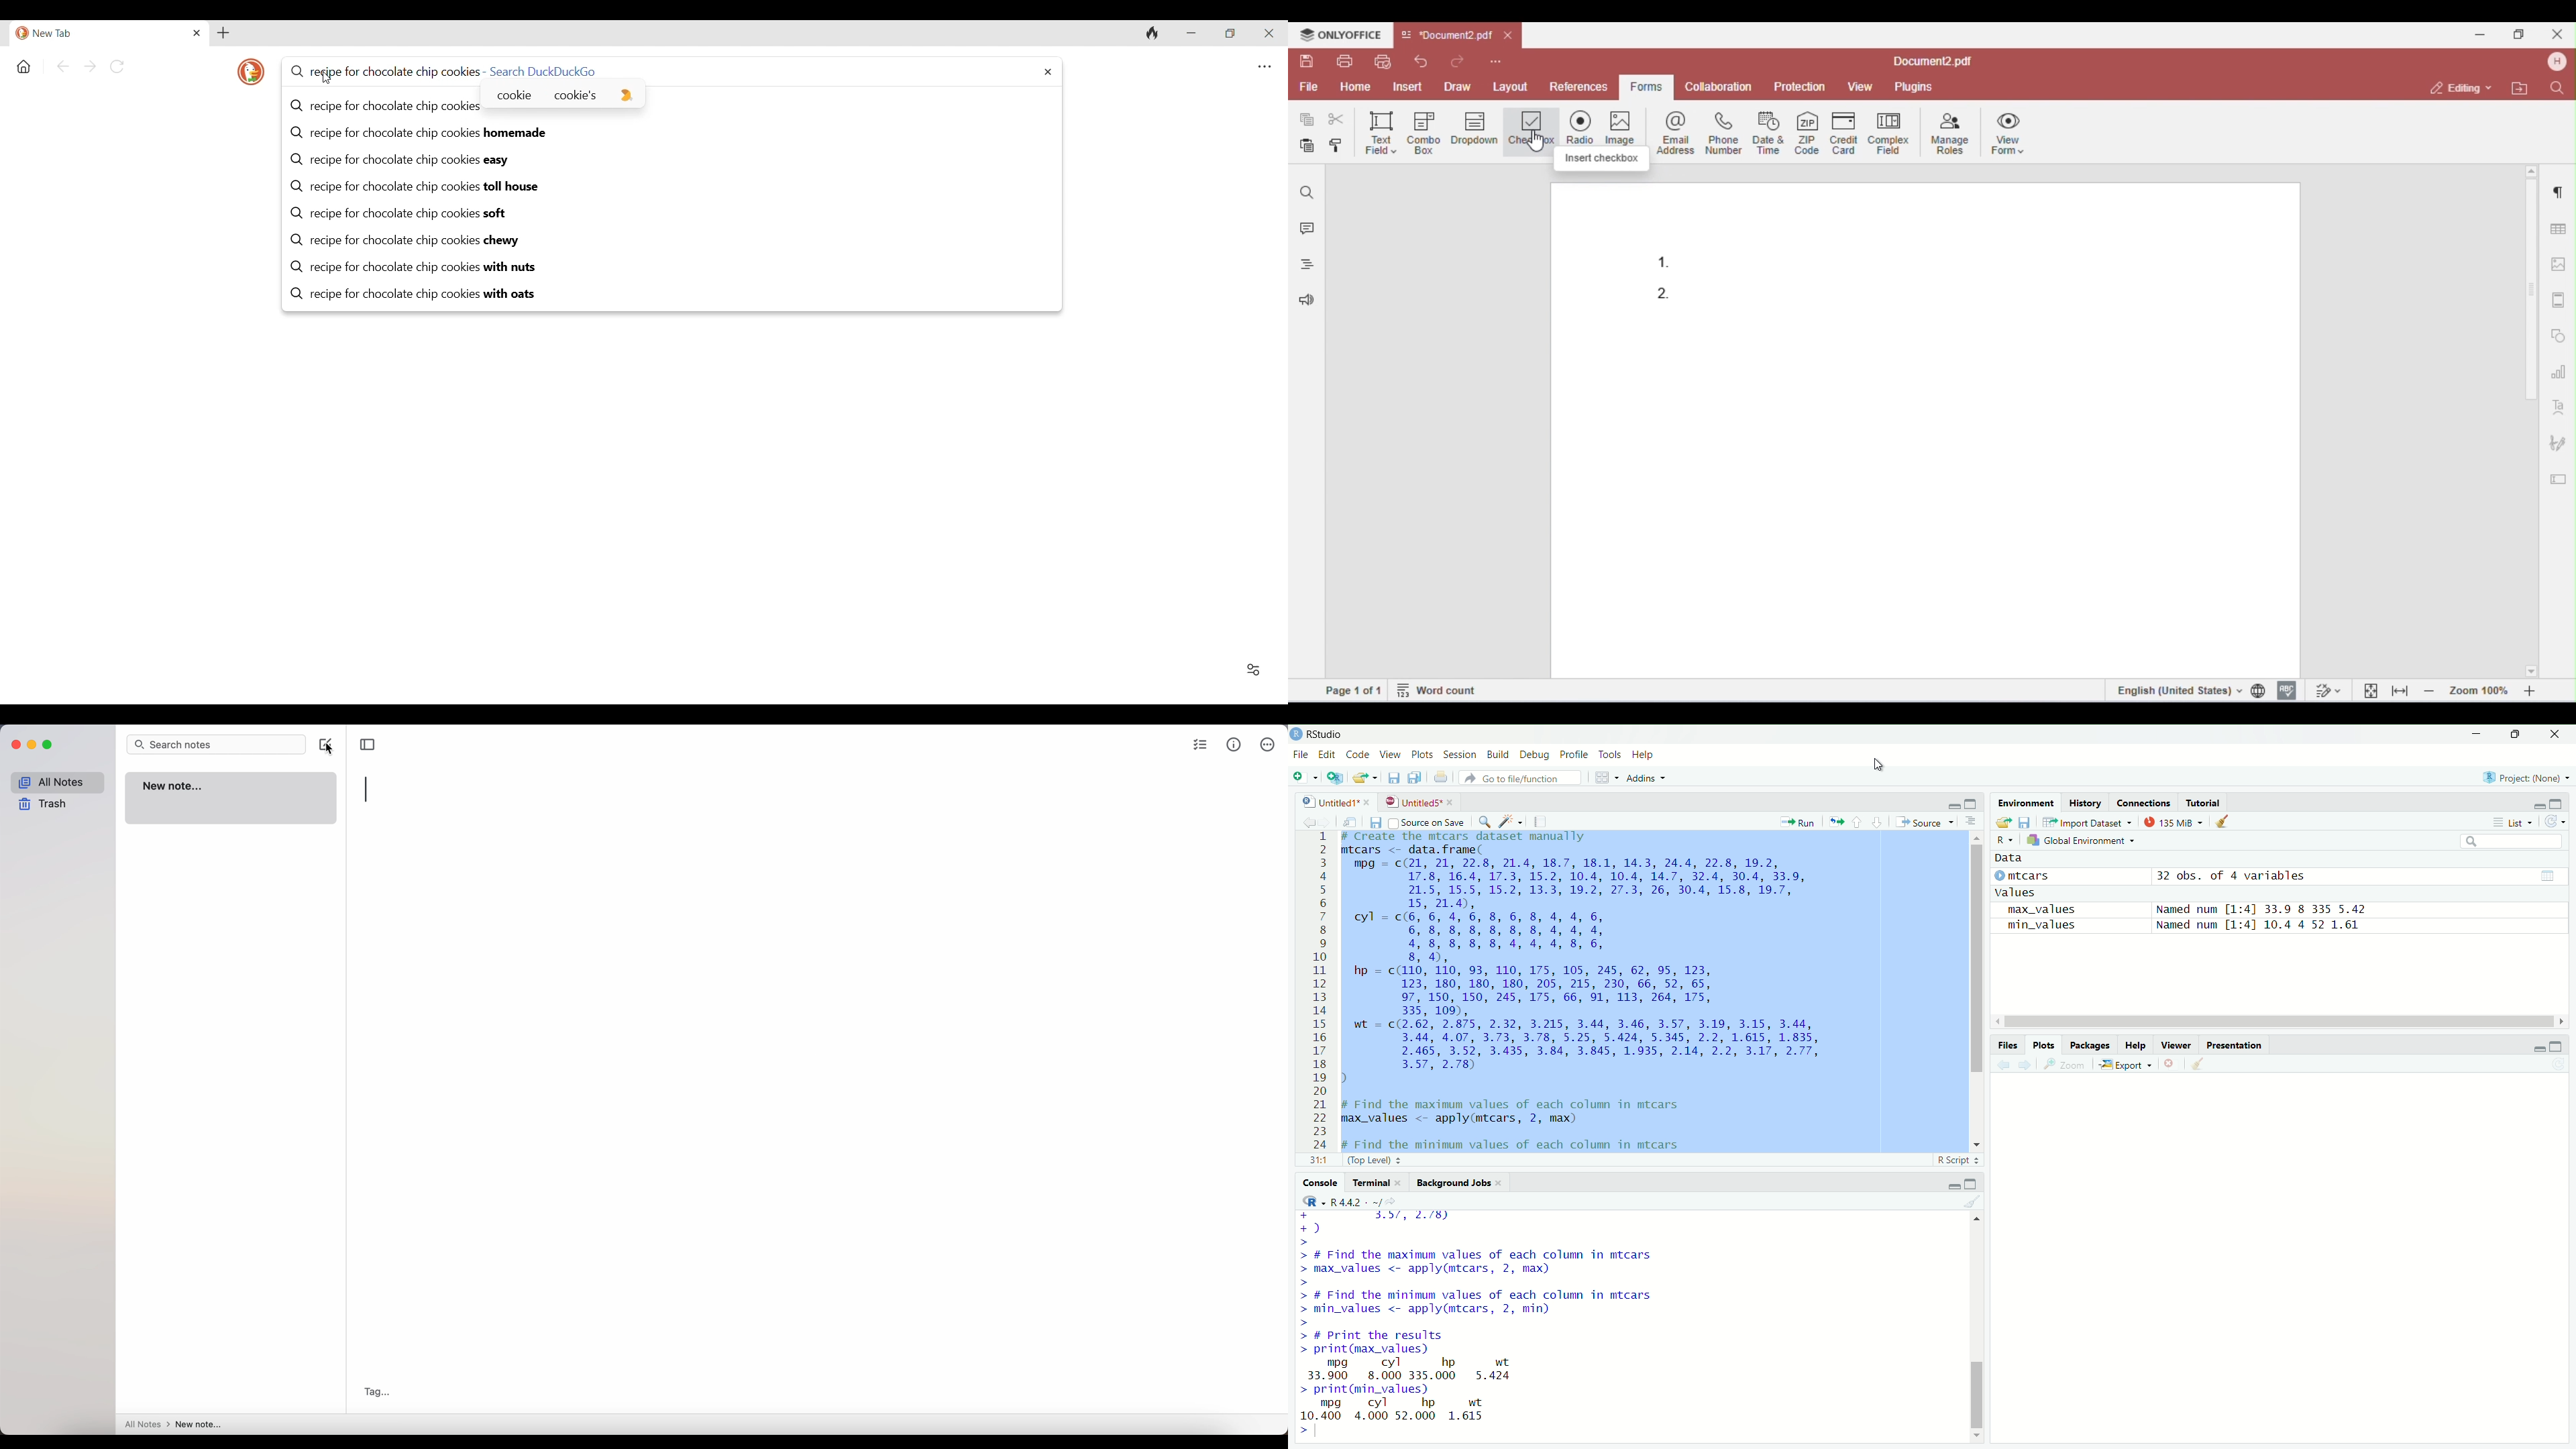 This screenshot has height=1456, width=2576. I want to click on close, so click(2559, 735).